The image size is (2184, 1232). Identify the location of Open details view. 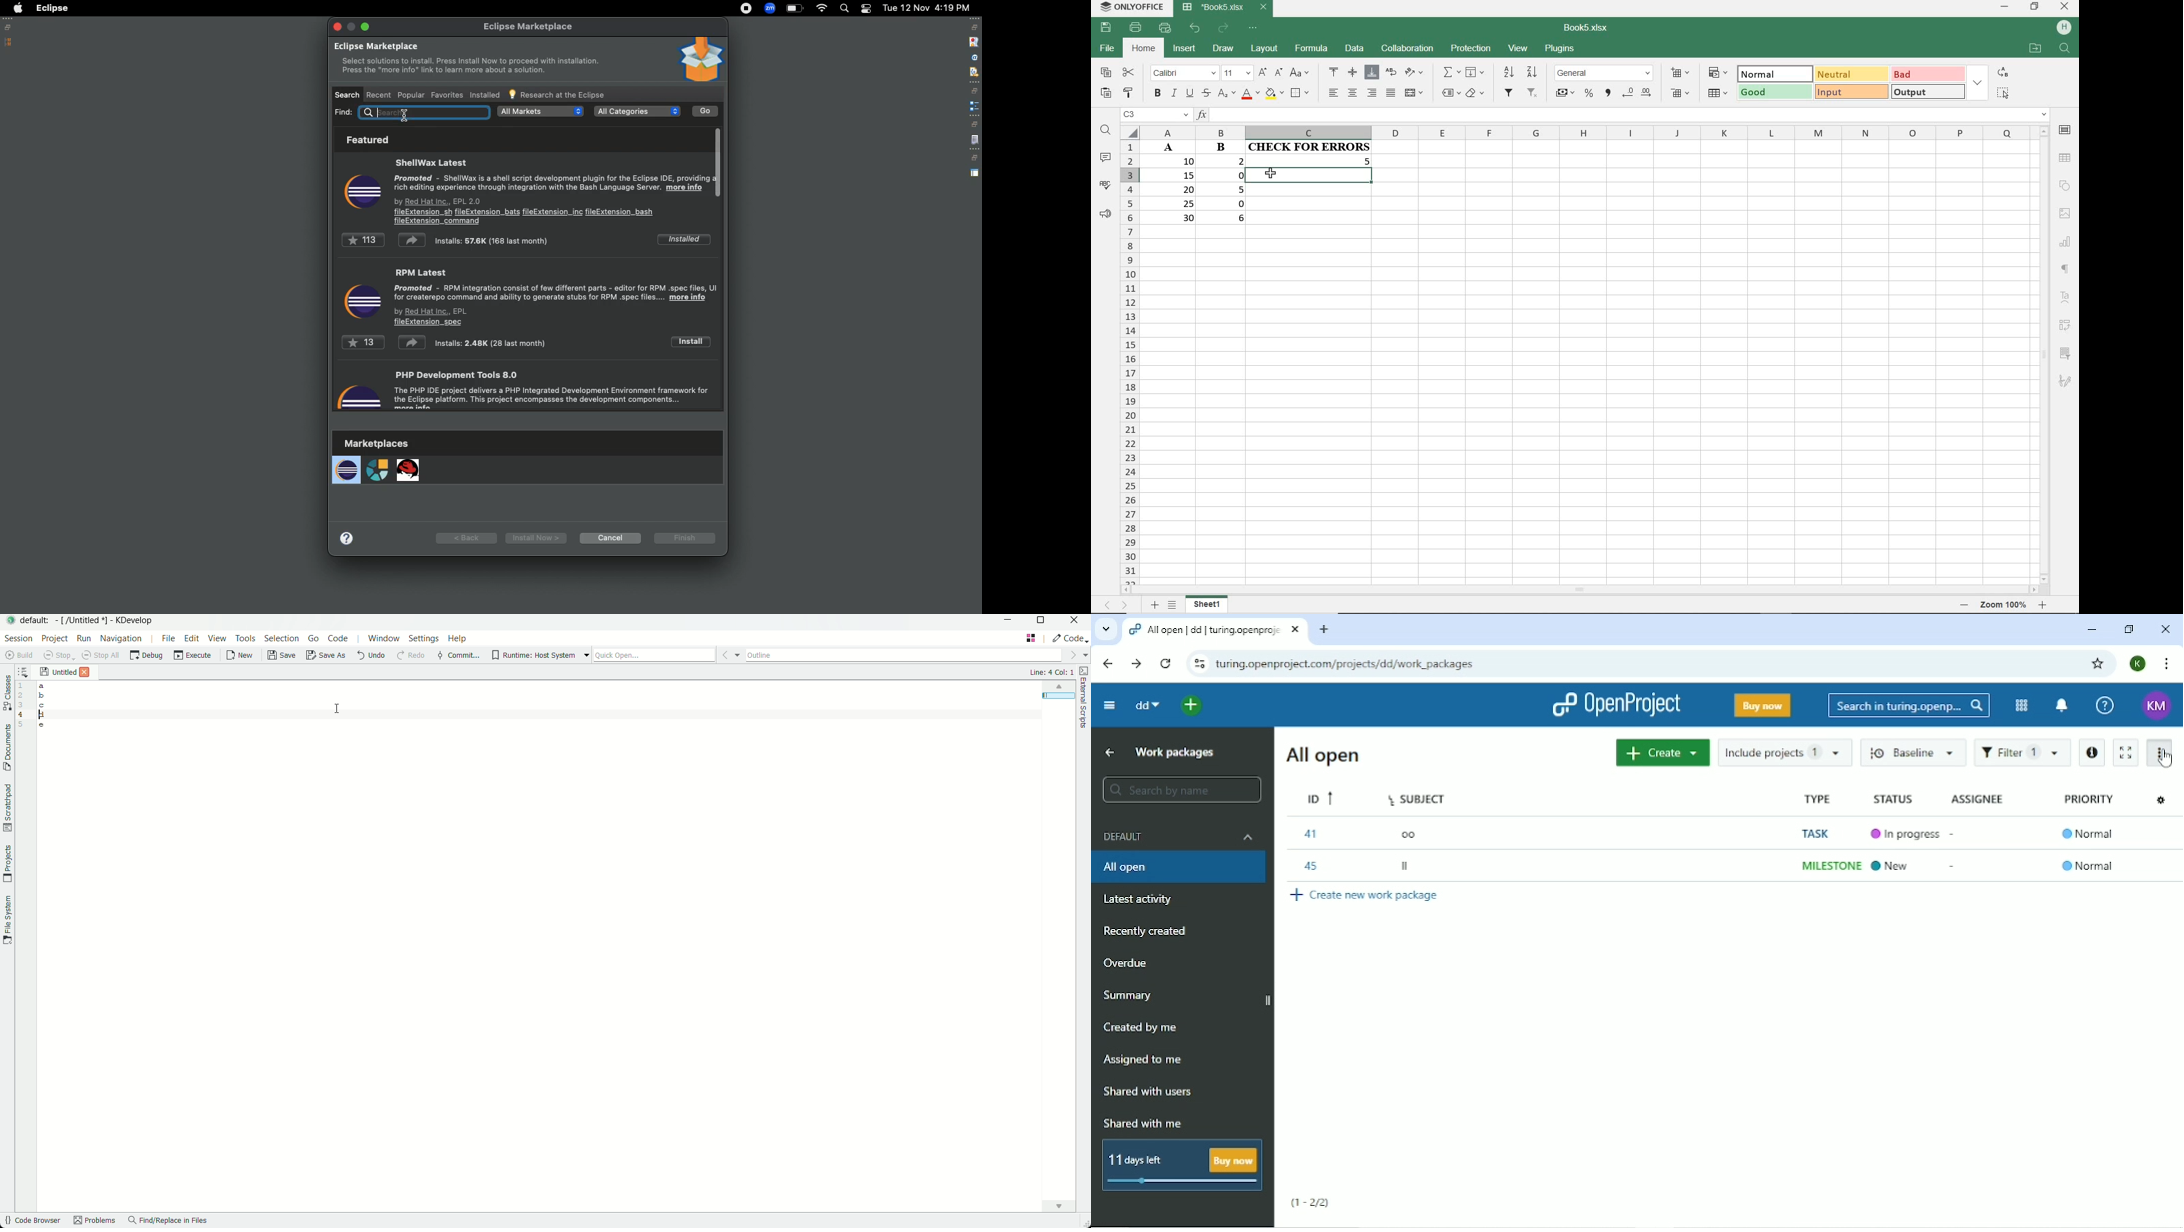
(2091, 753).